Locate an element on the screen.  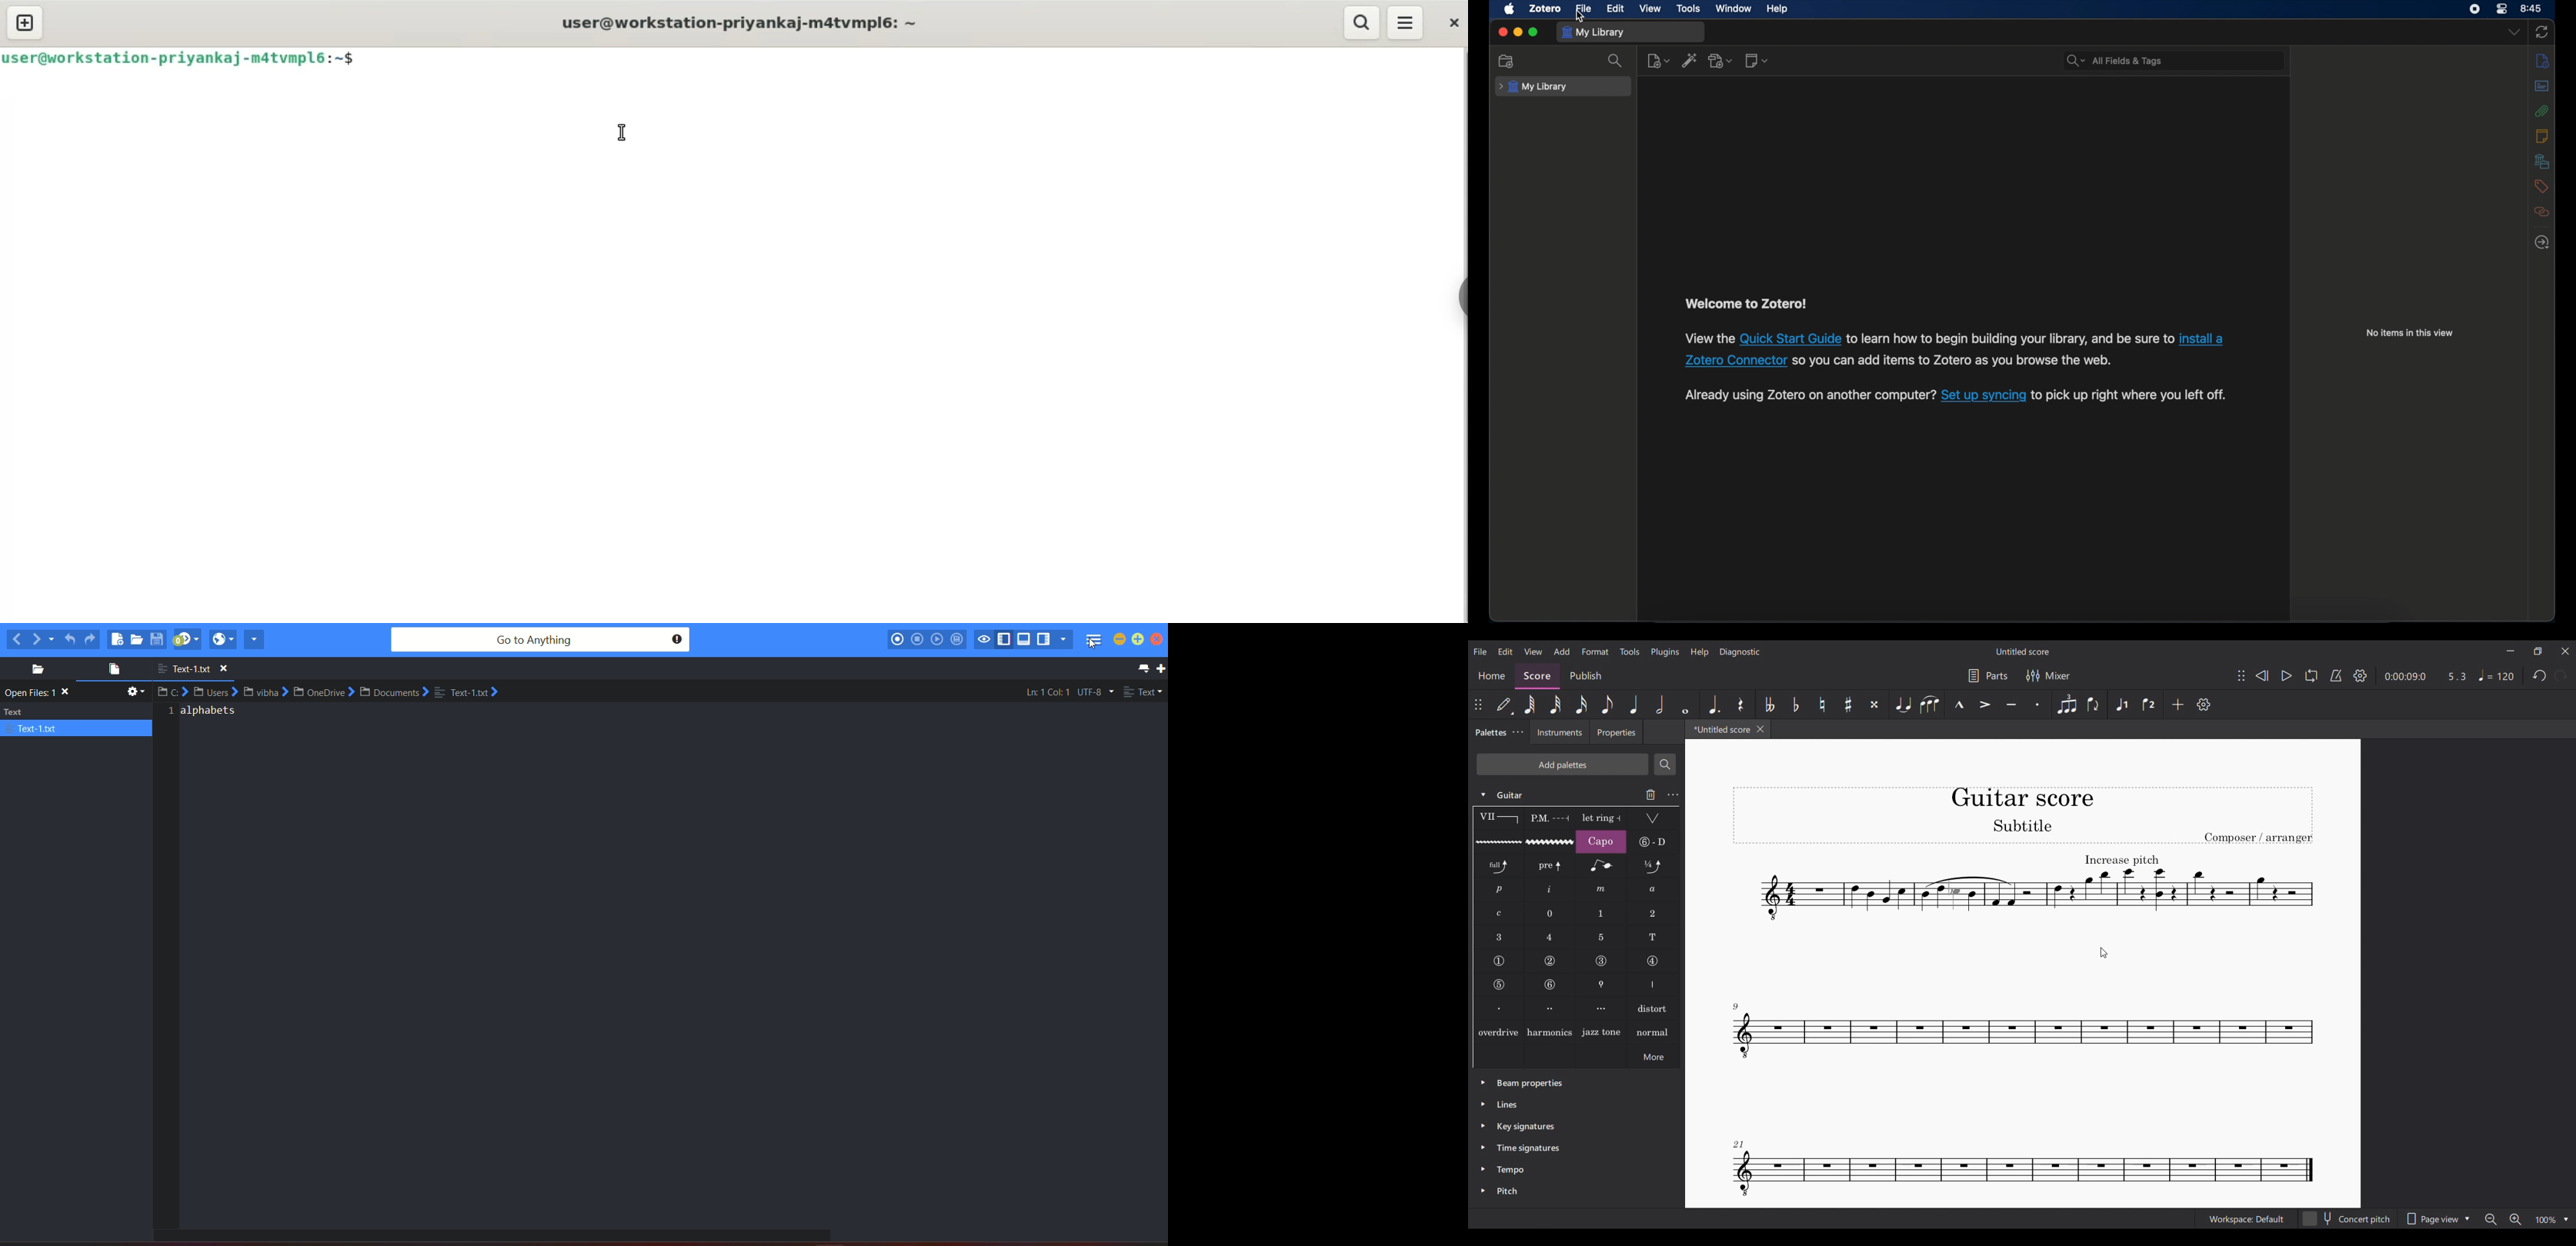
sync link is located at coordinates (1983, 397).